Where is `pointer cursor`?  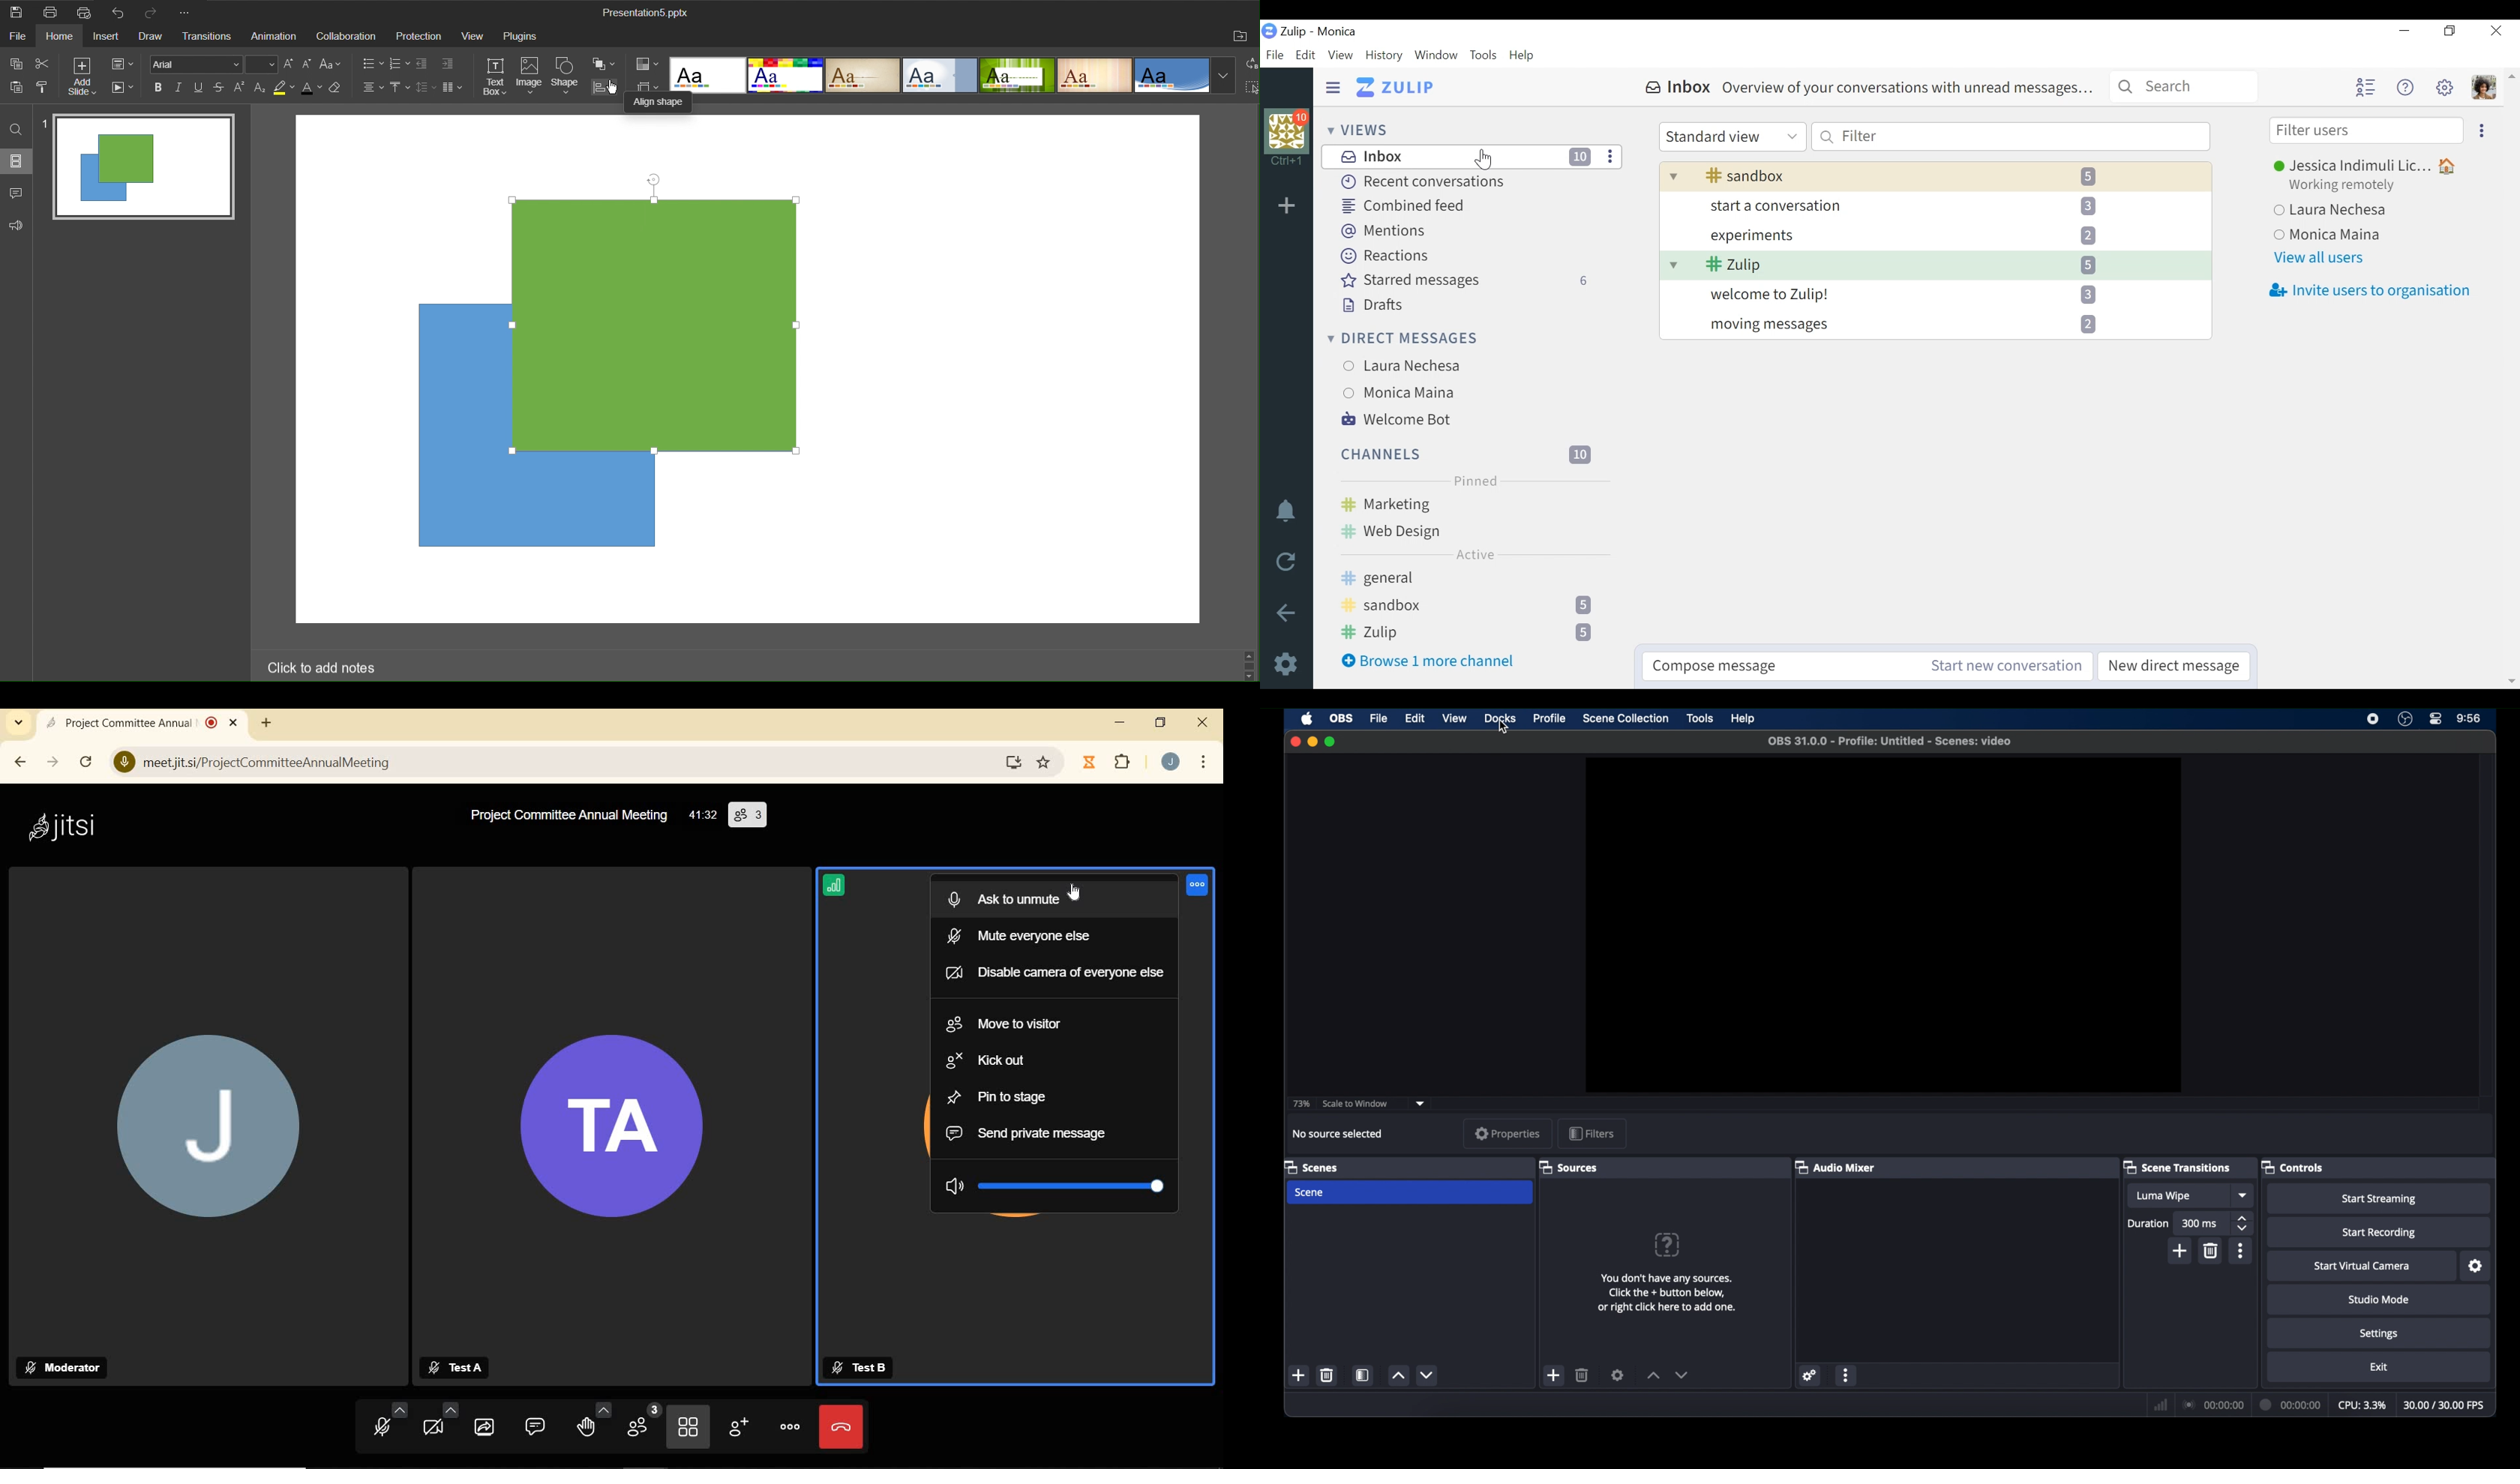
pointer cursor is located at coordinates (608, 89).